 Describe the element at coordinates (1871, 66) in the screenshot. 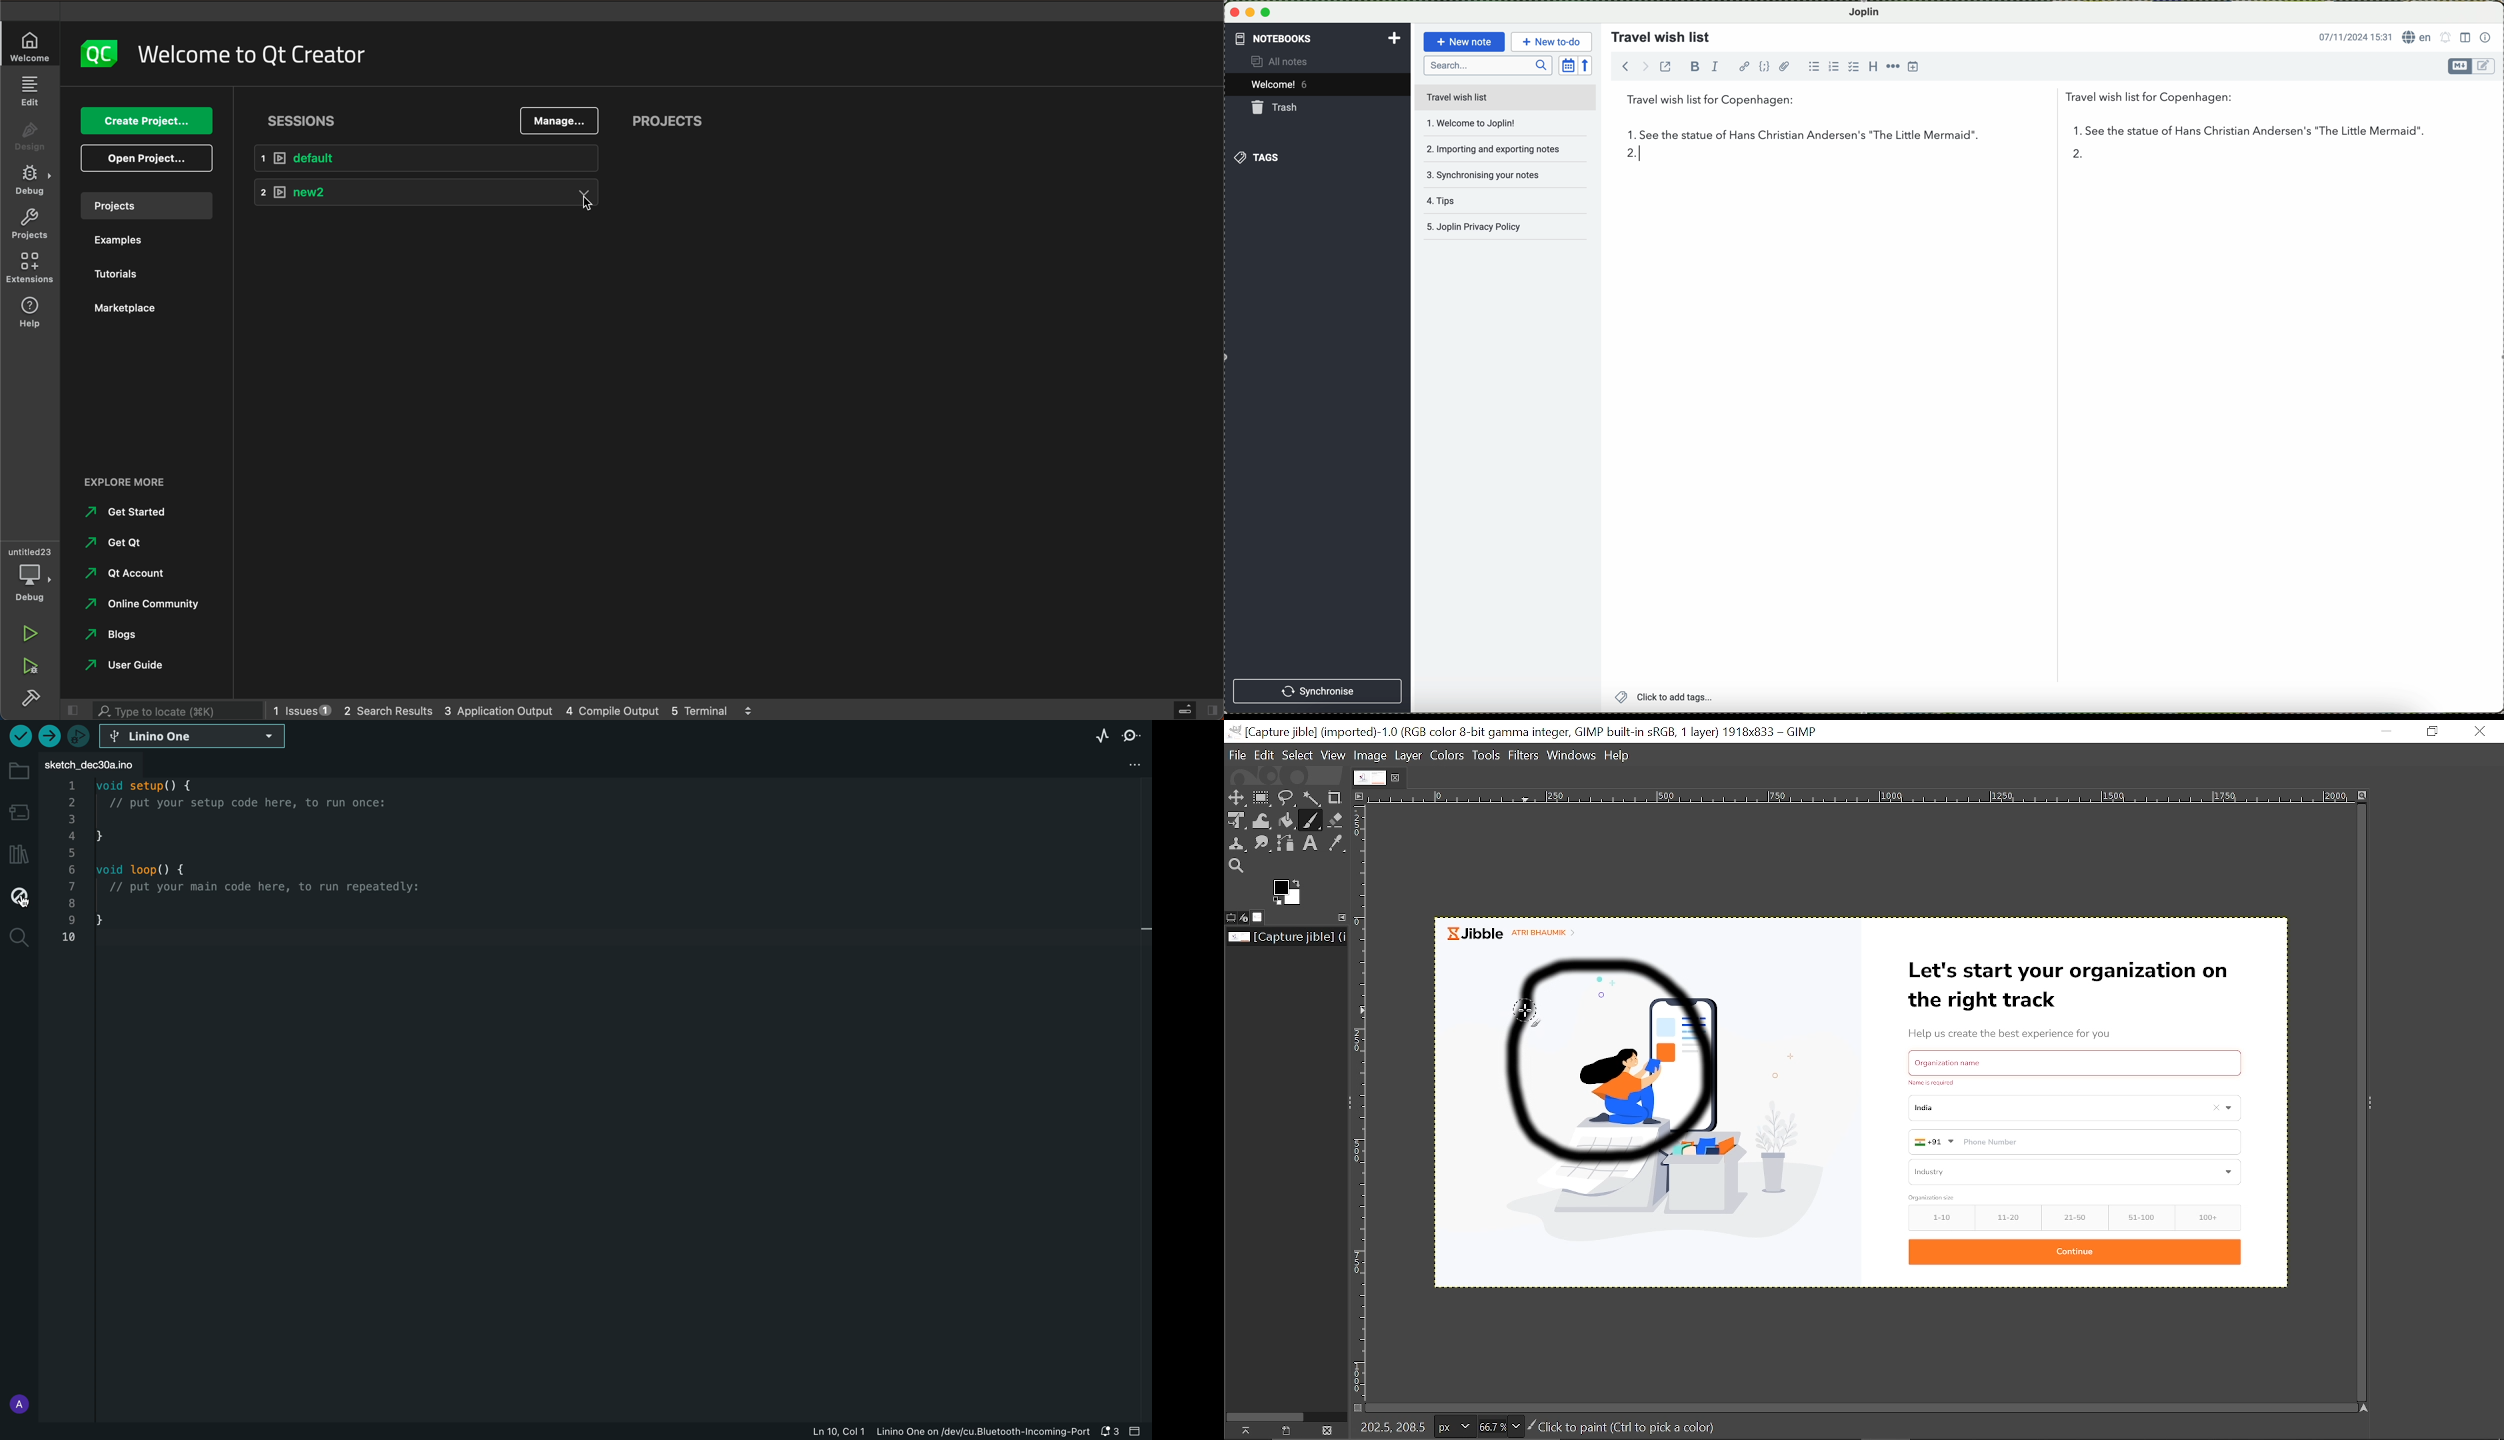

I see `heading` at that location.